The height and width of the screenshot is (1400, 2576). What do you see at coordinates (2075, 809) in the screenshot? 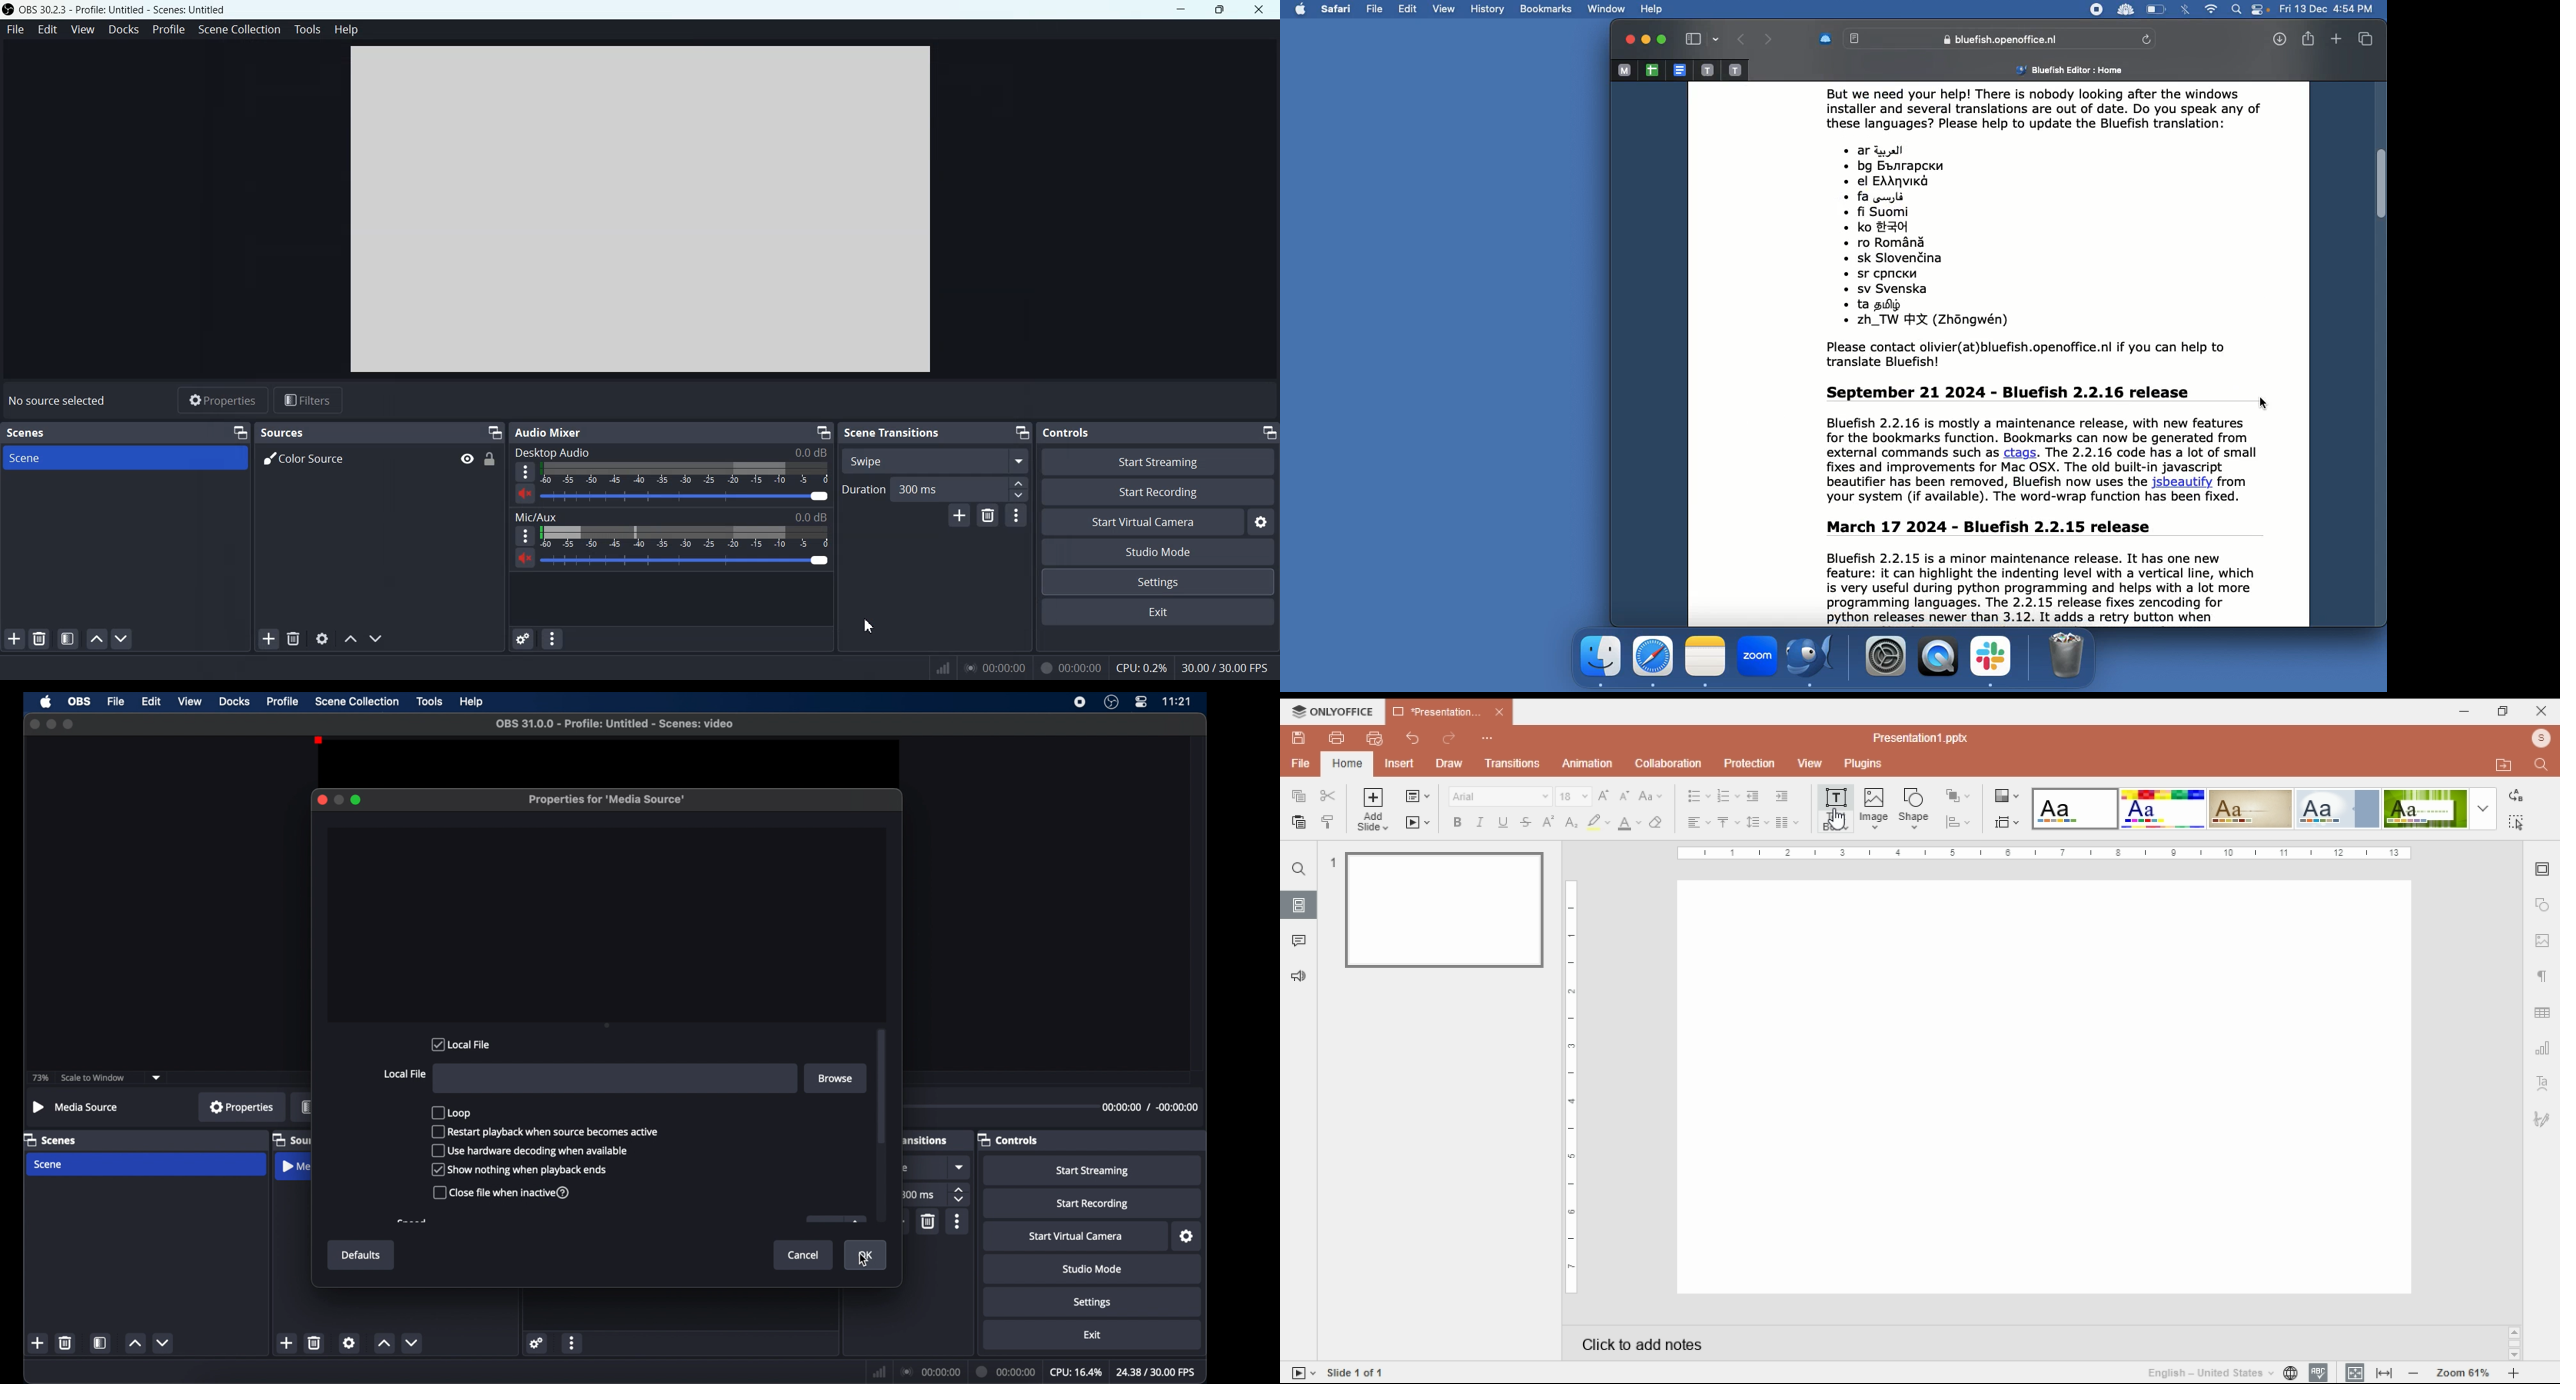
I see `color theme` at bounding box center [2075, 809].